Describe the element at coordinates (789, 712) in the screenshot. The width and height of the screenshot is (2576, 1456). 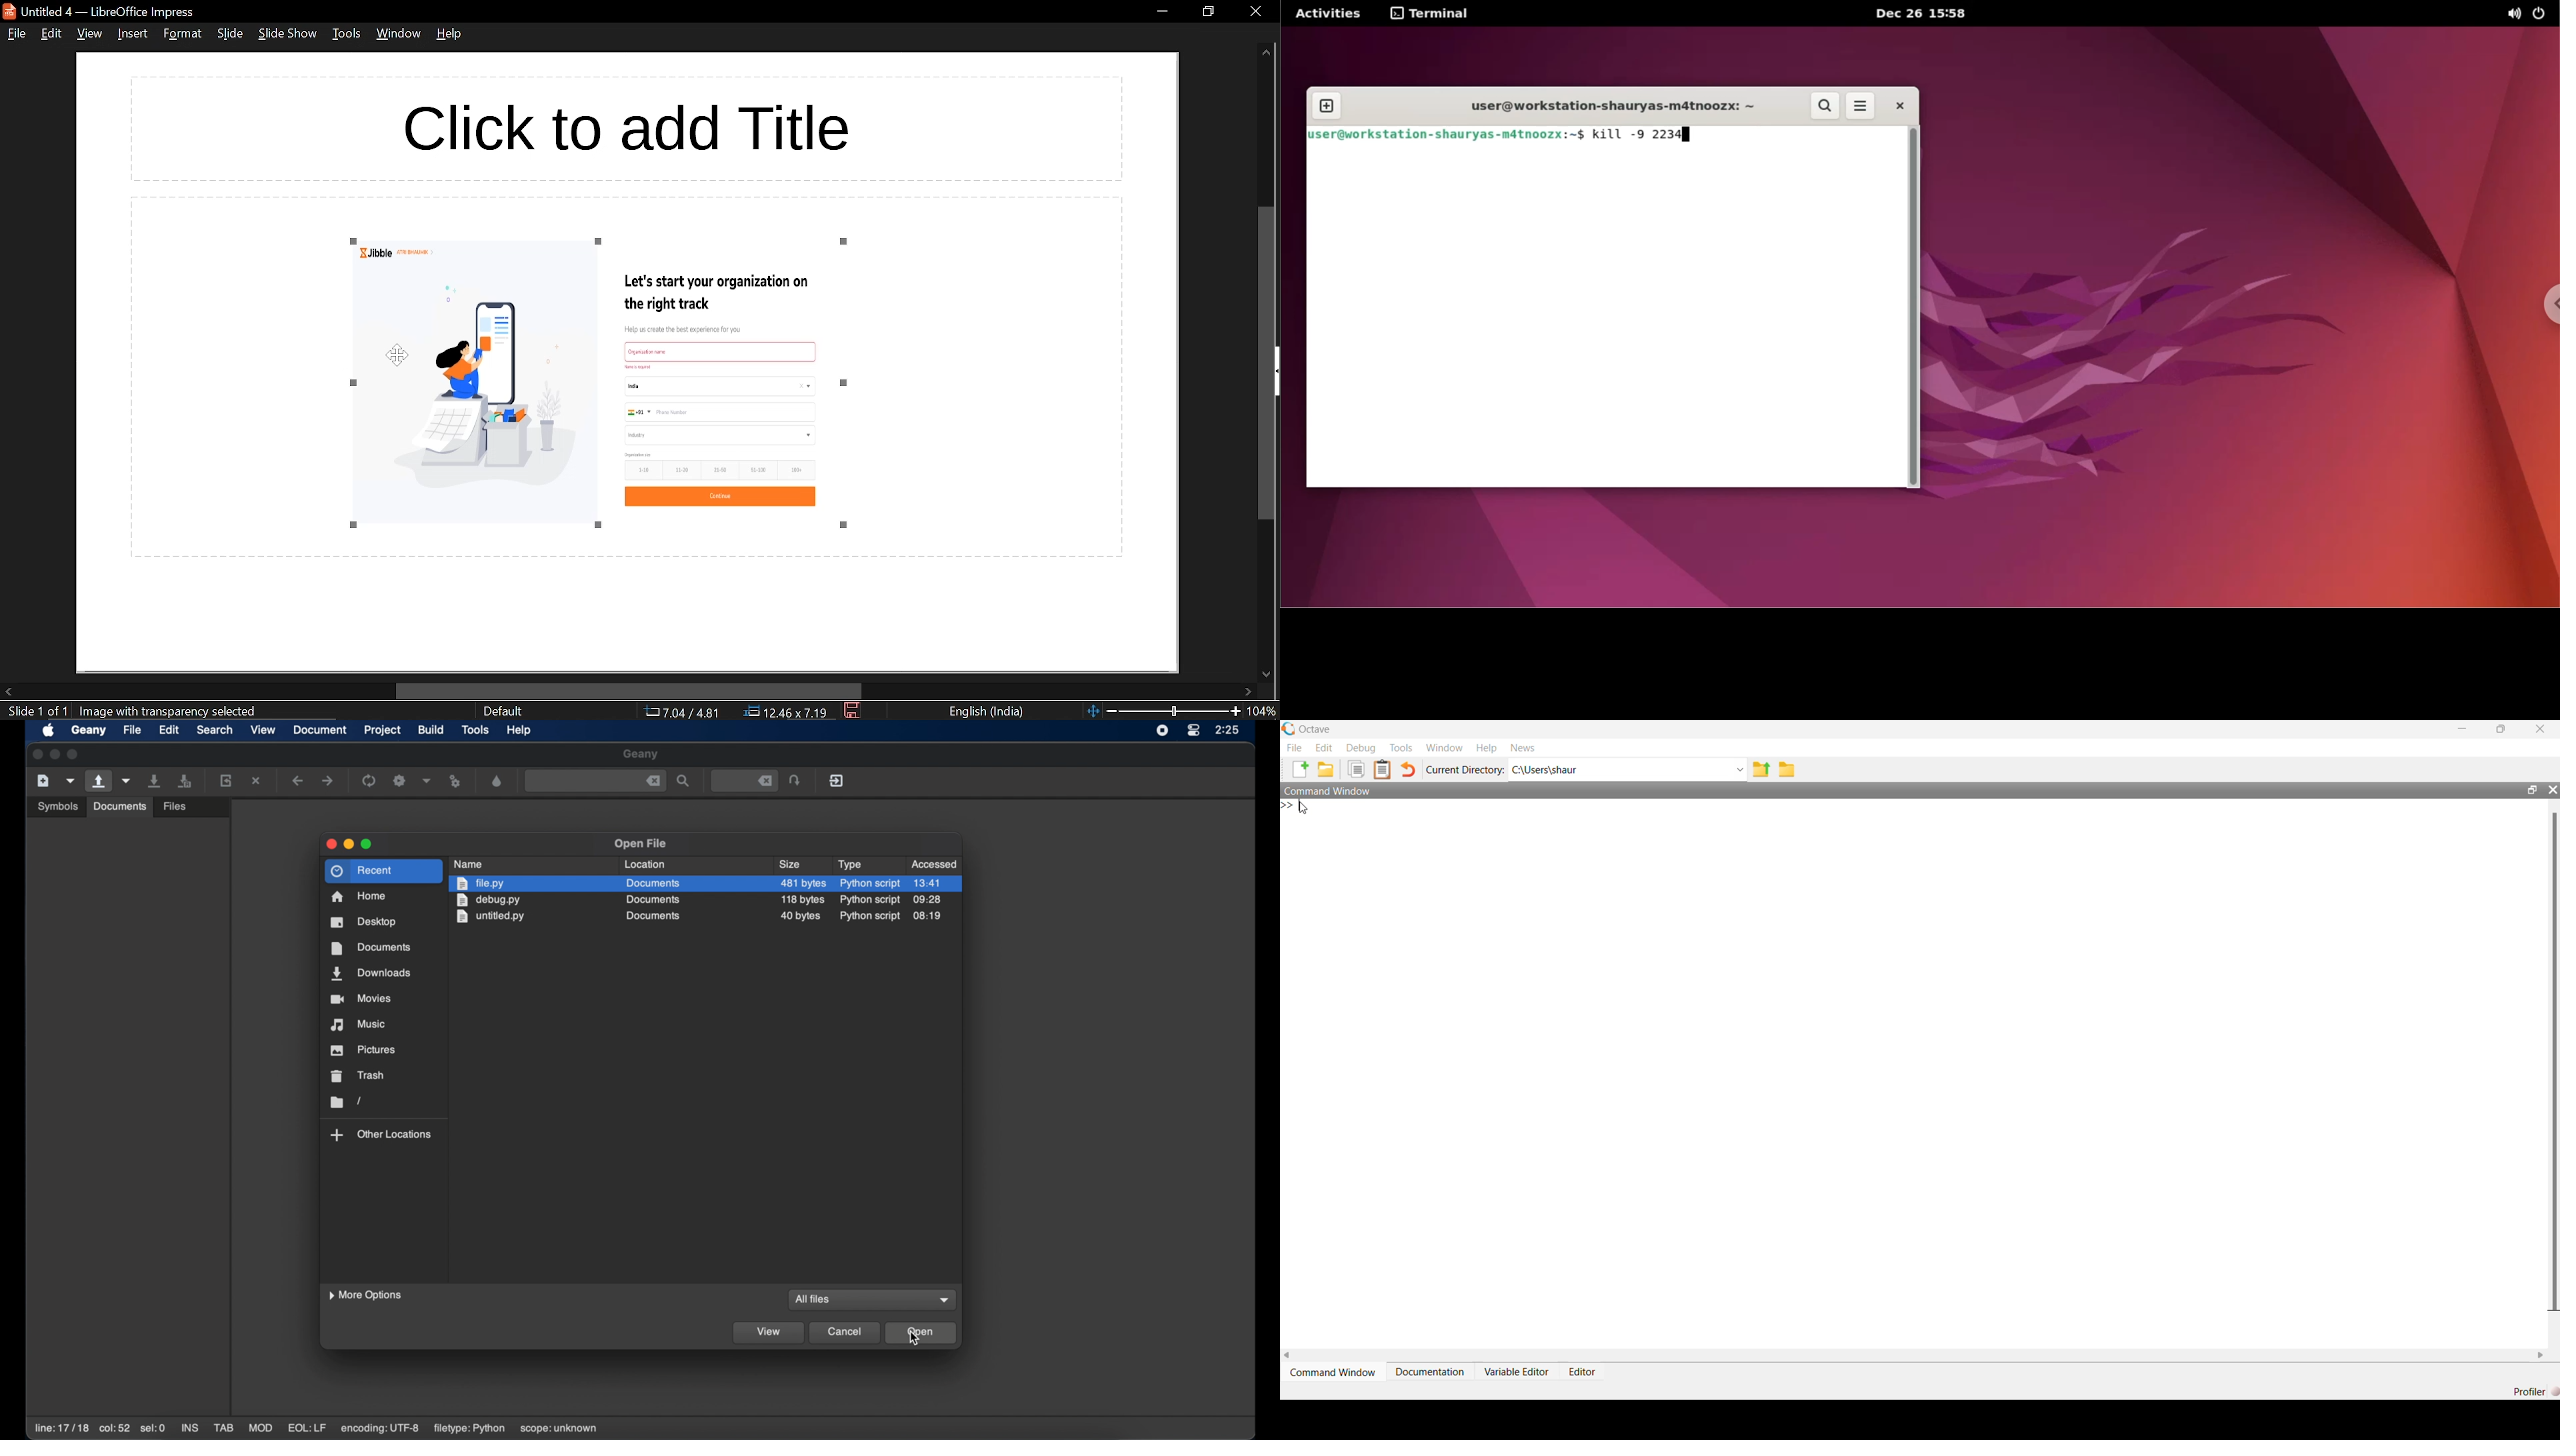
I see `location` at that location.